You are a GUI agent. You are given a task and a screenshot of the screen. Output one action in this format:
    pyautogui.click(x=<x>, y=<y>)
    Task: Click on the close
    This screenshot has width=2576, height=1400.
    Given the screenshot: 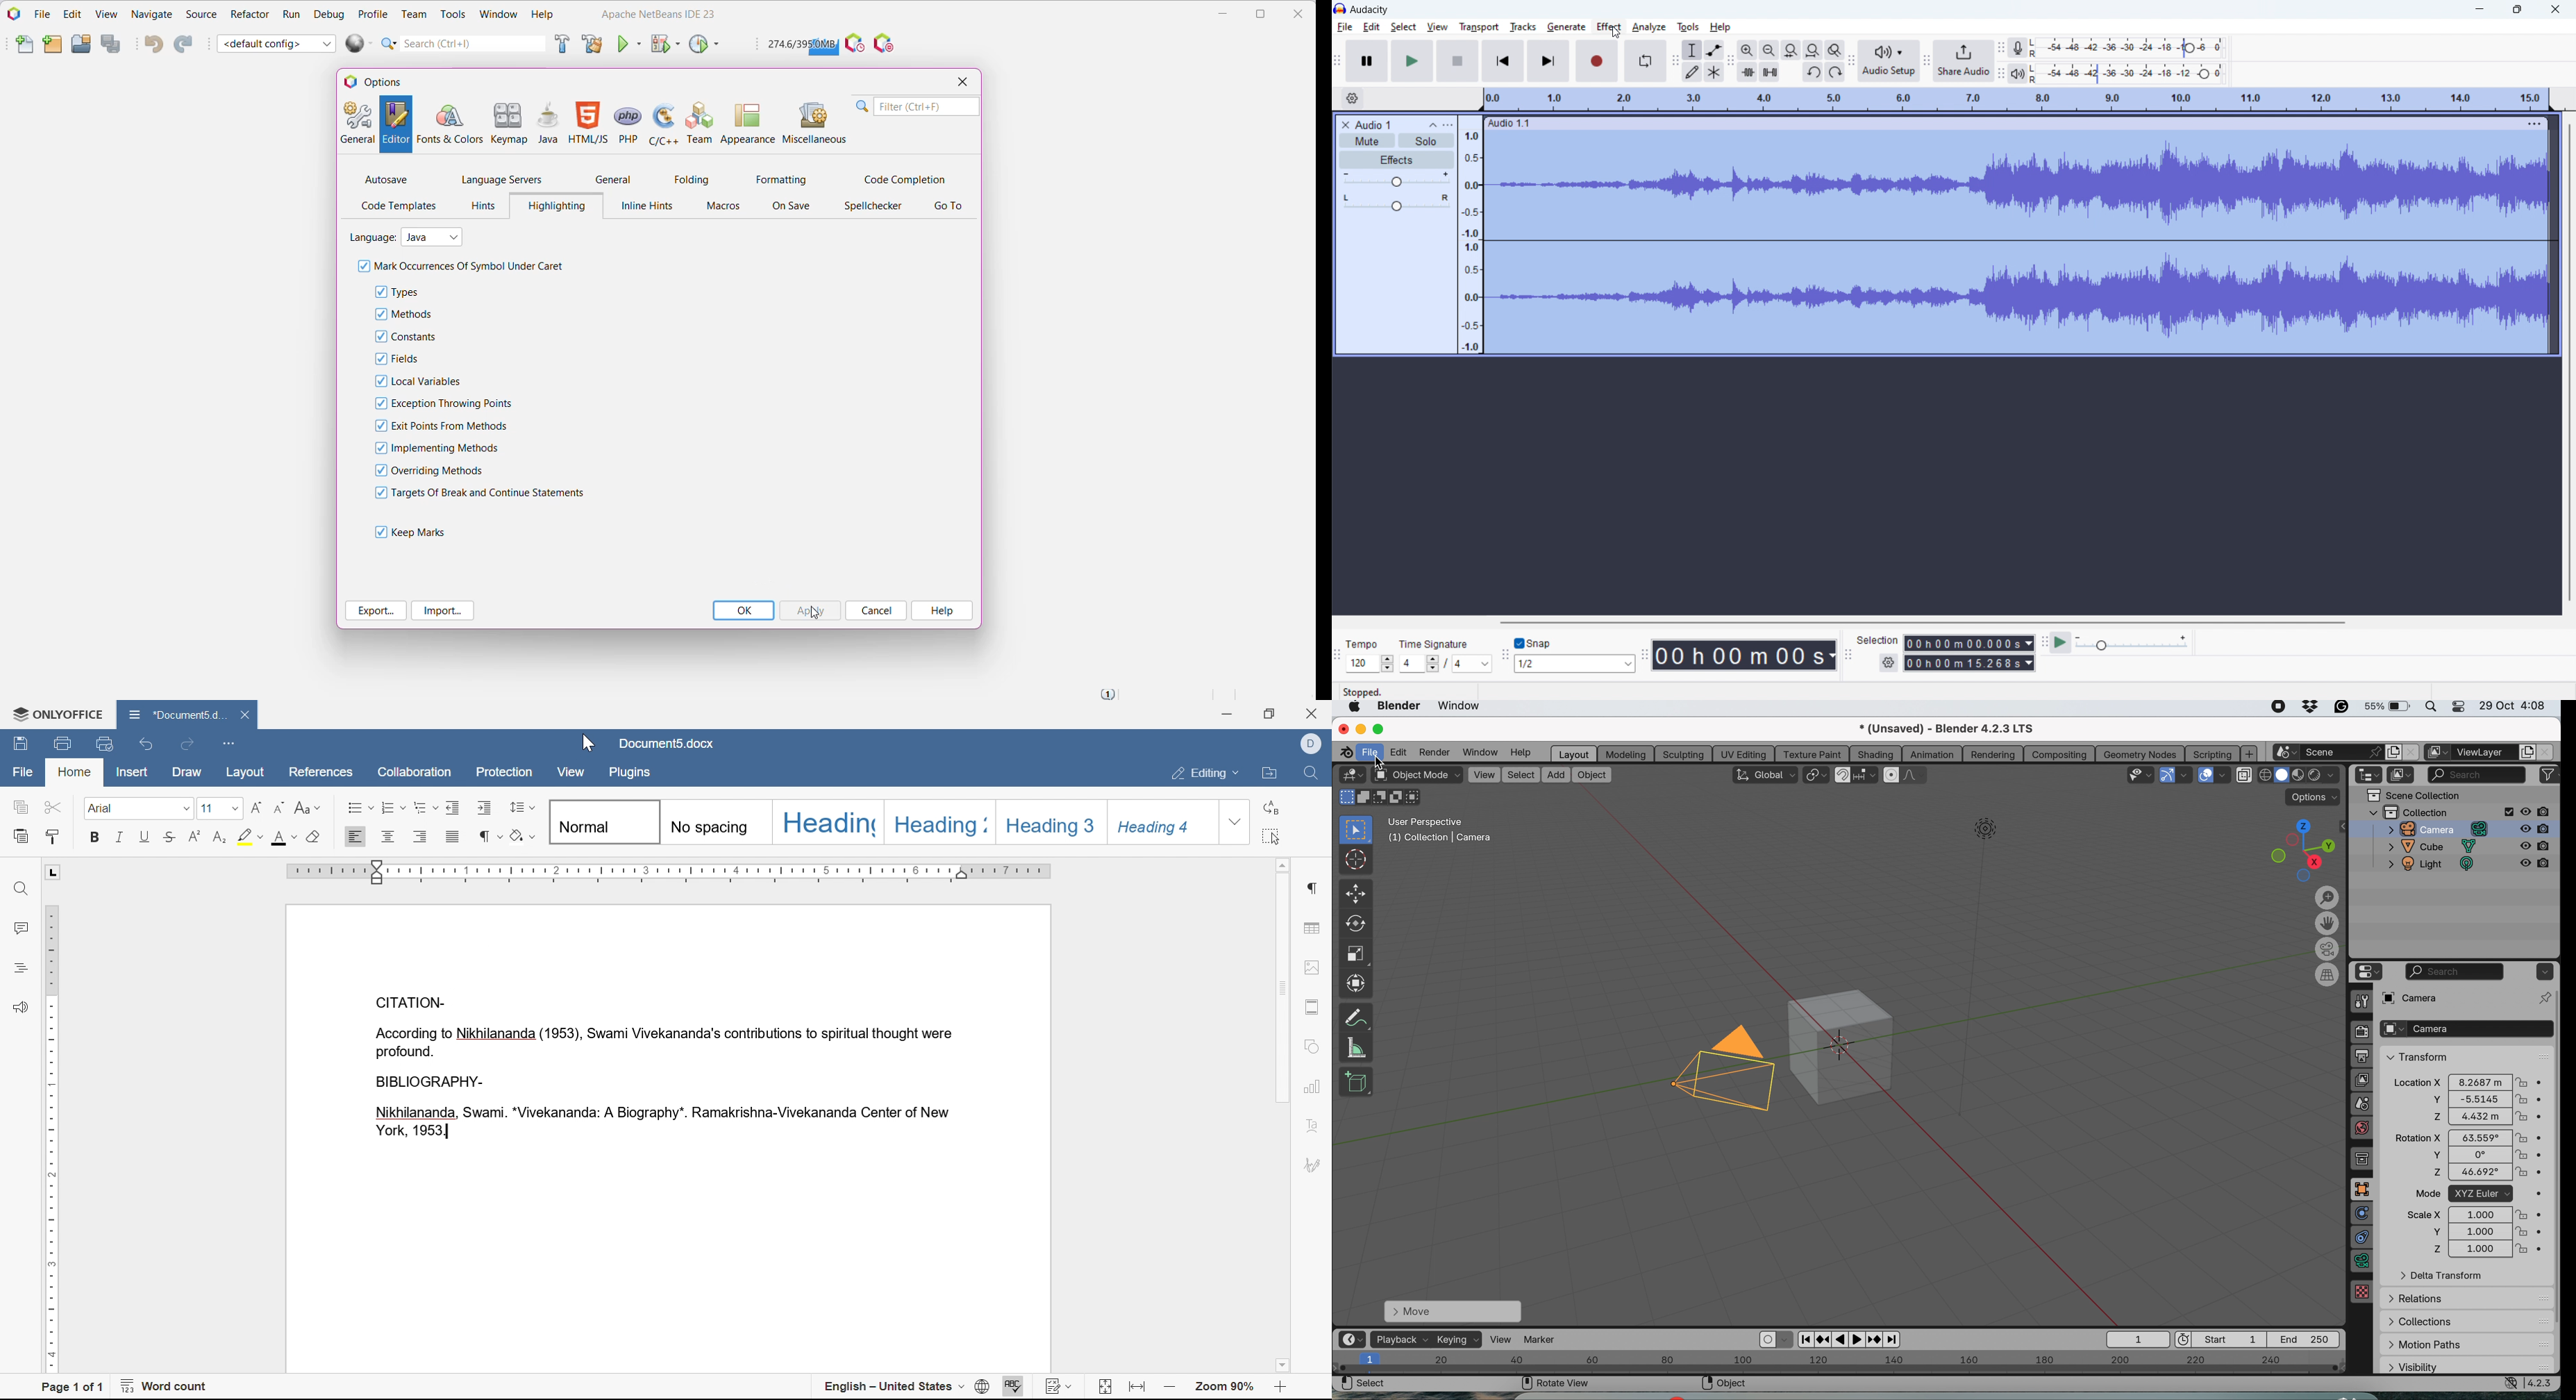 What is the action you would take?
    pyautogui.click(x=2547, y=752)
    